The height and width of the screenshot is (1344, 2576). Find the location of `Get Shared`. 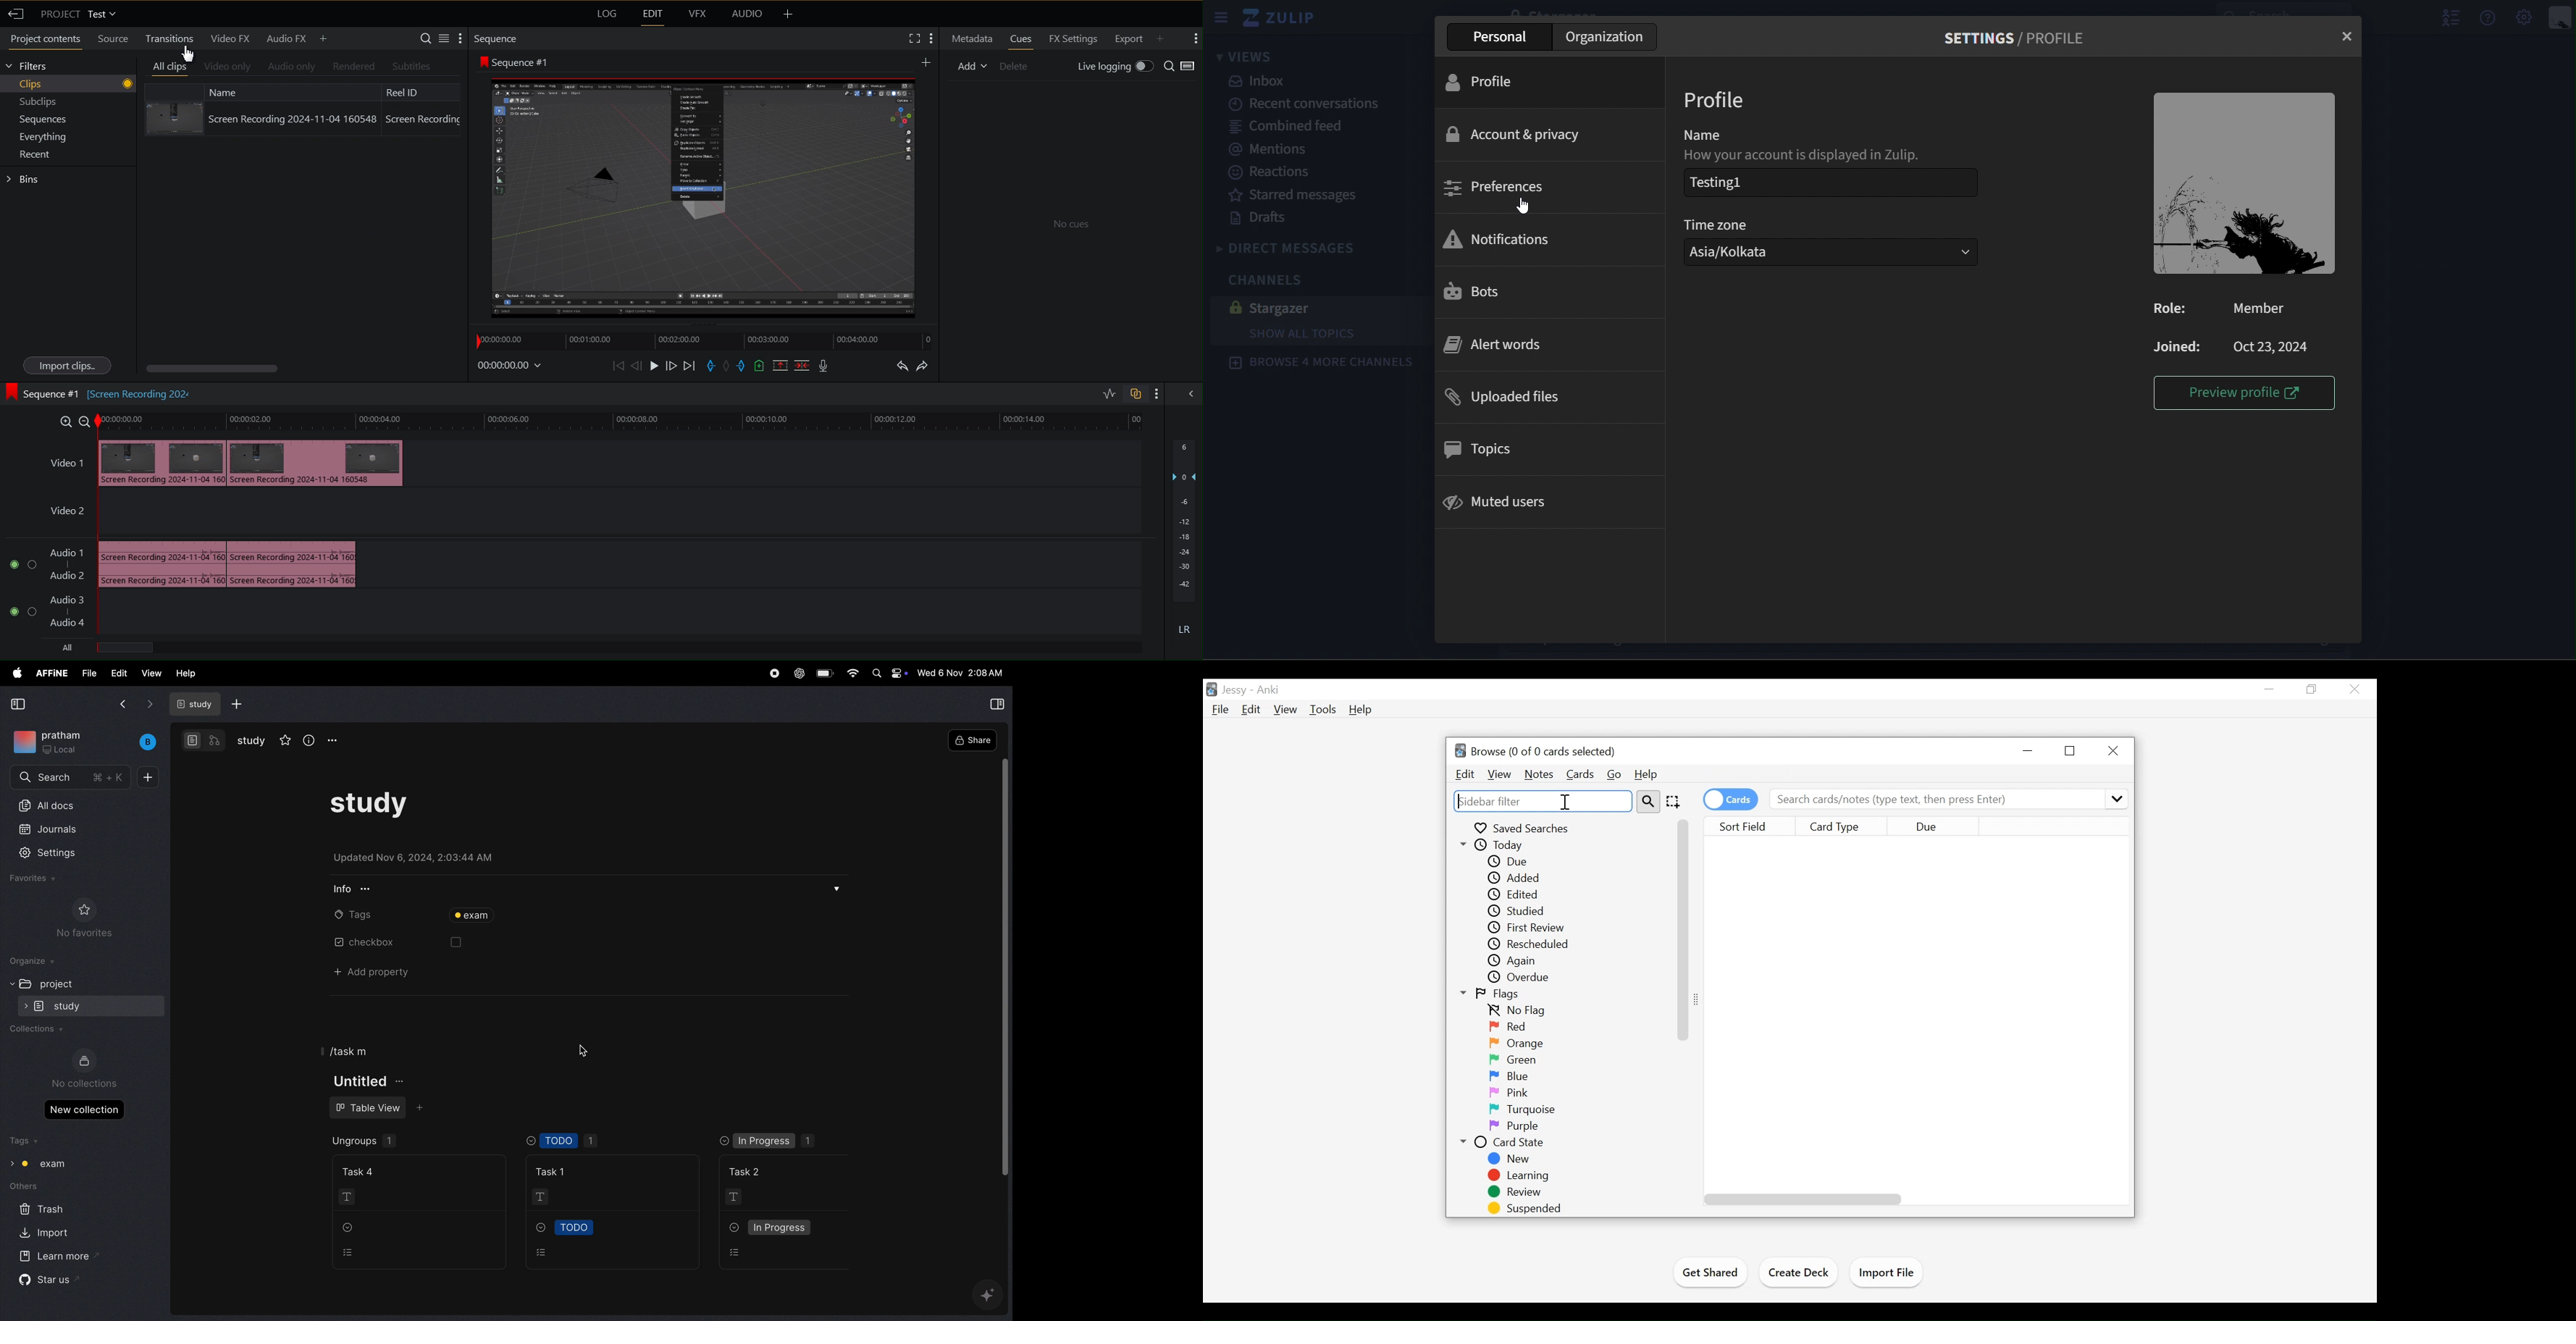

Get Shared is located at coordinates (1709, 1274).